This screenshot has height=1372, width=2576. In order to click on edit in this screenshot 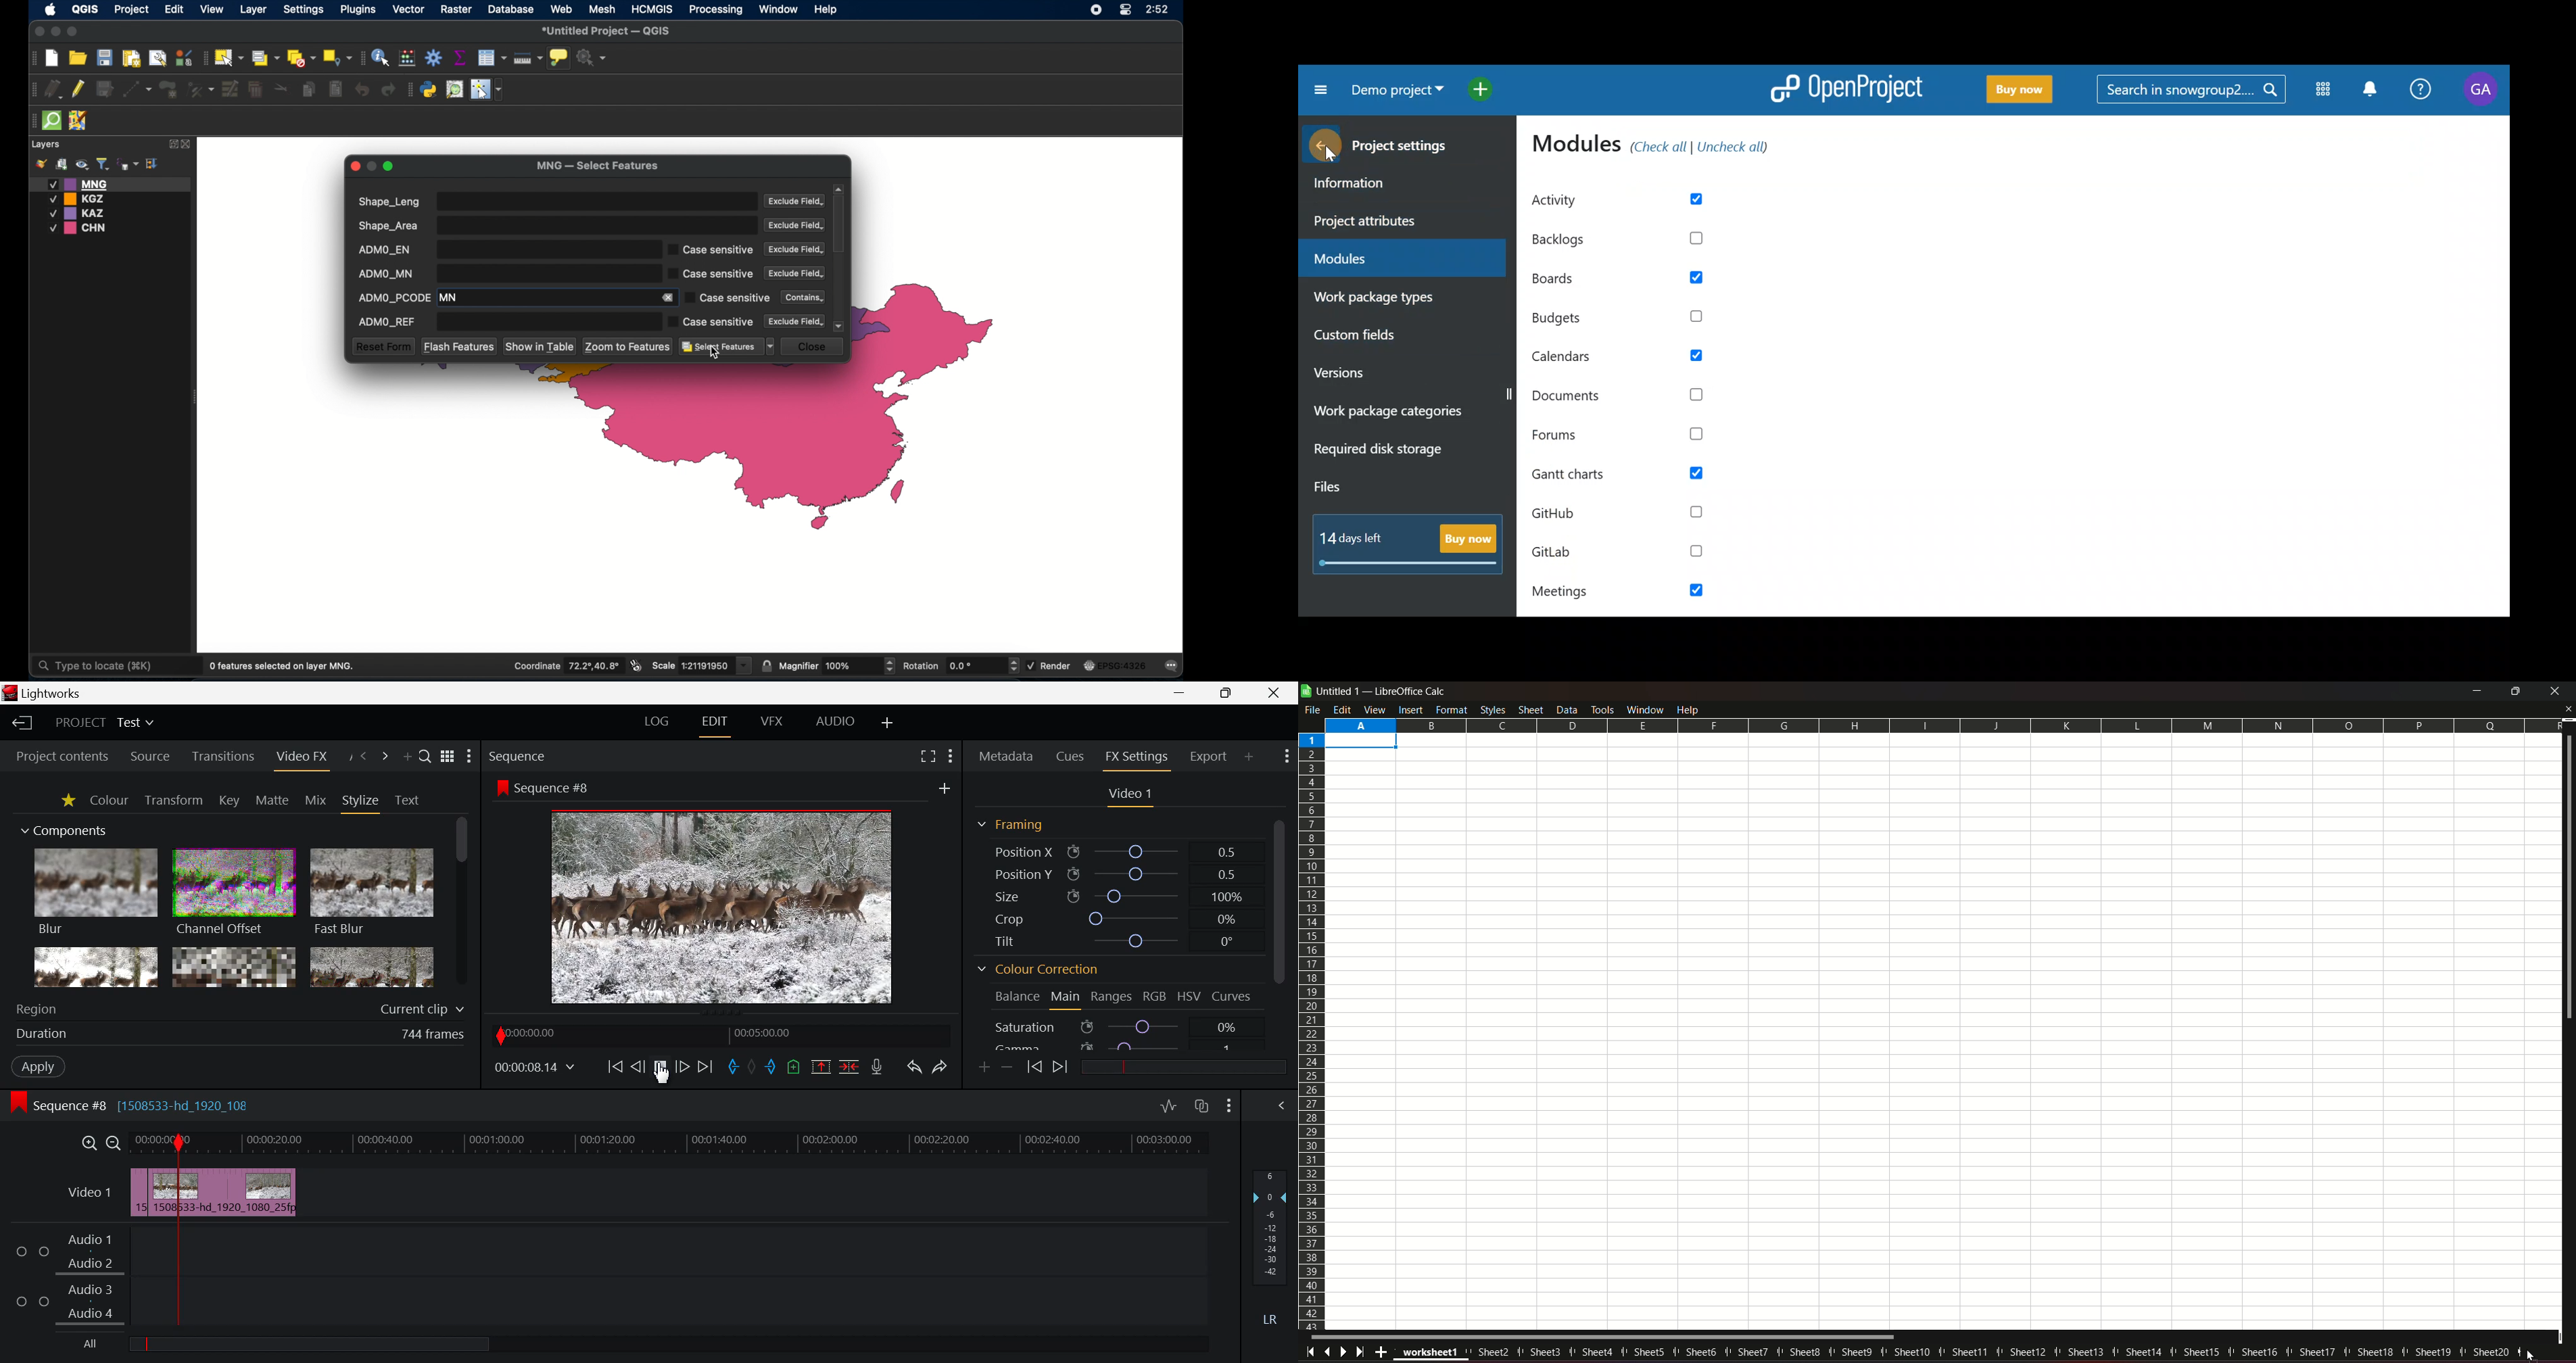, I will do `click(174, 10)`.